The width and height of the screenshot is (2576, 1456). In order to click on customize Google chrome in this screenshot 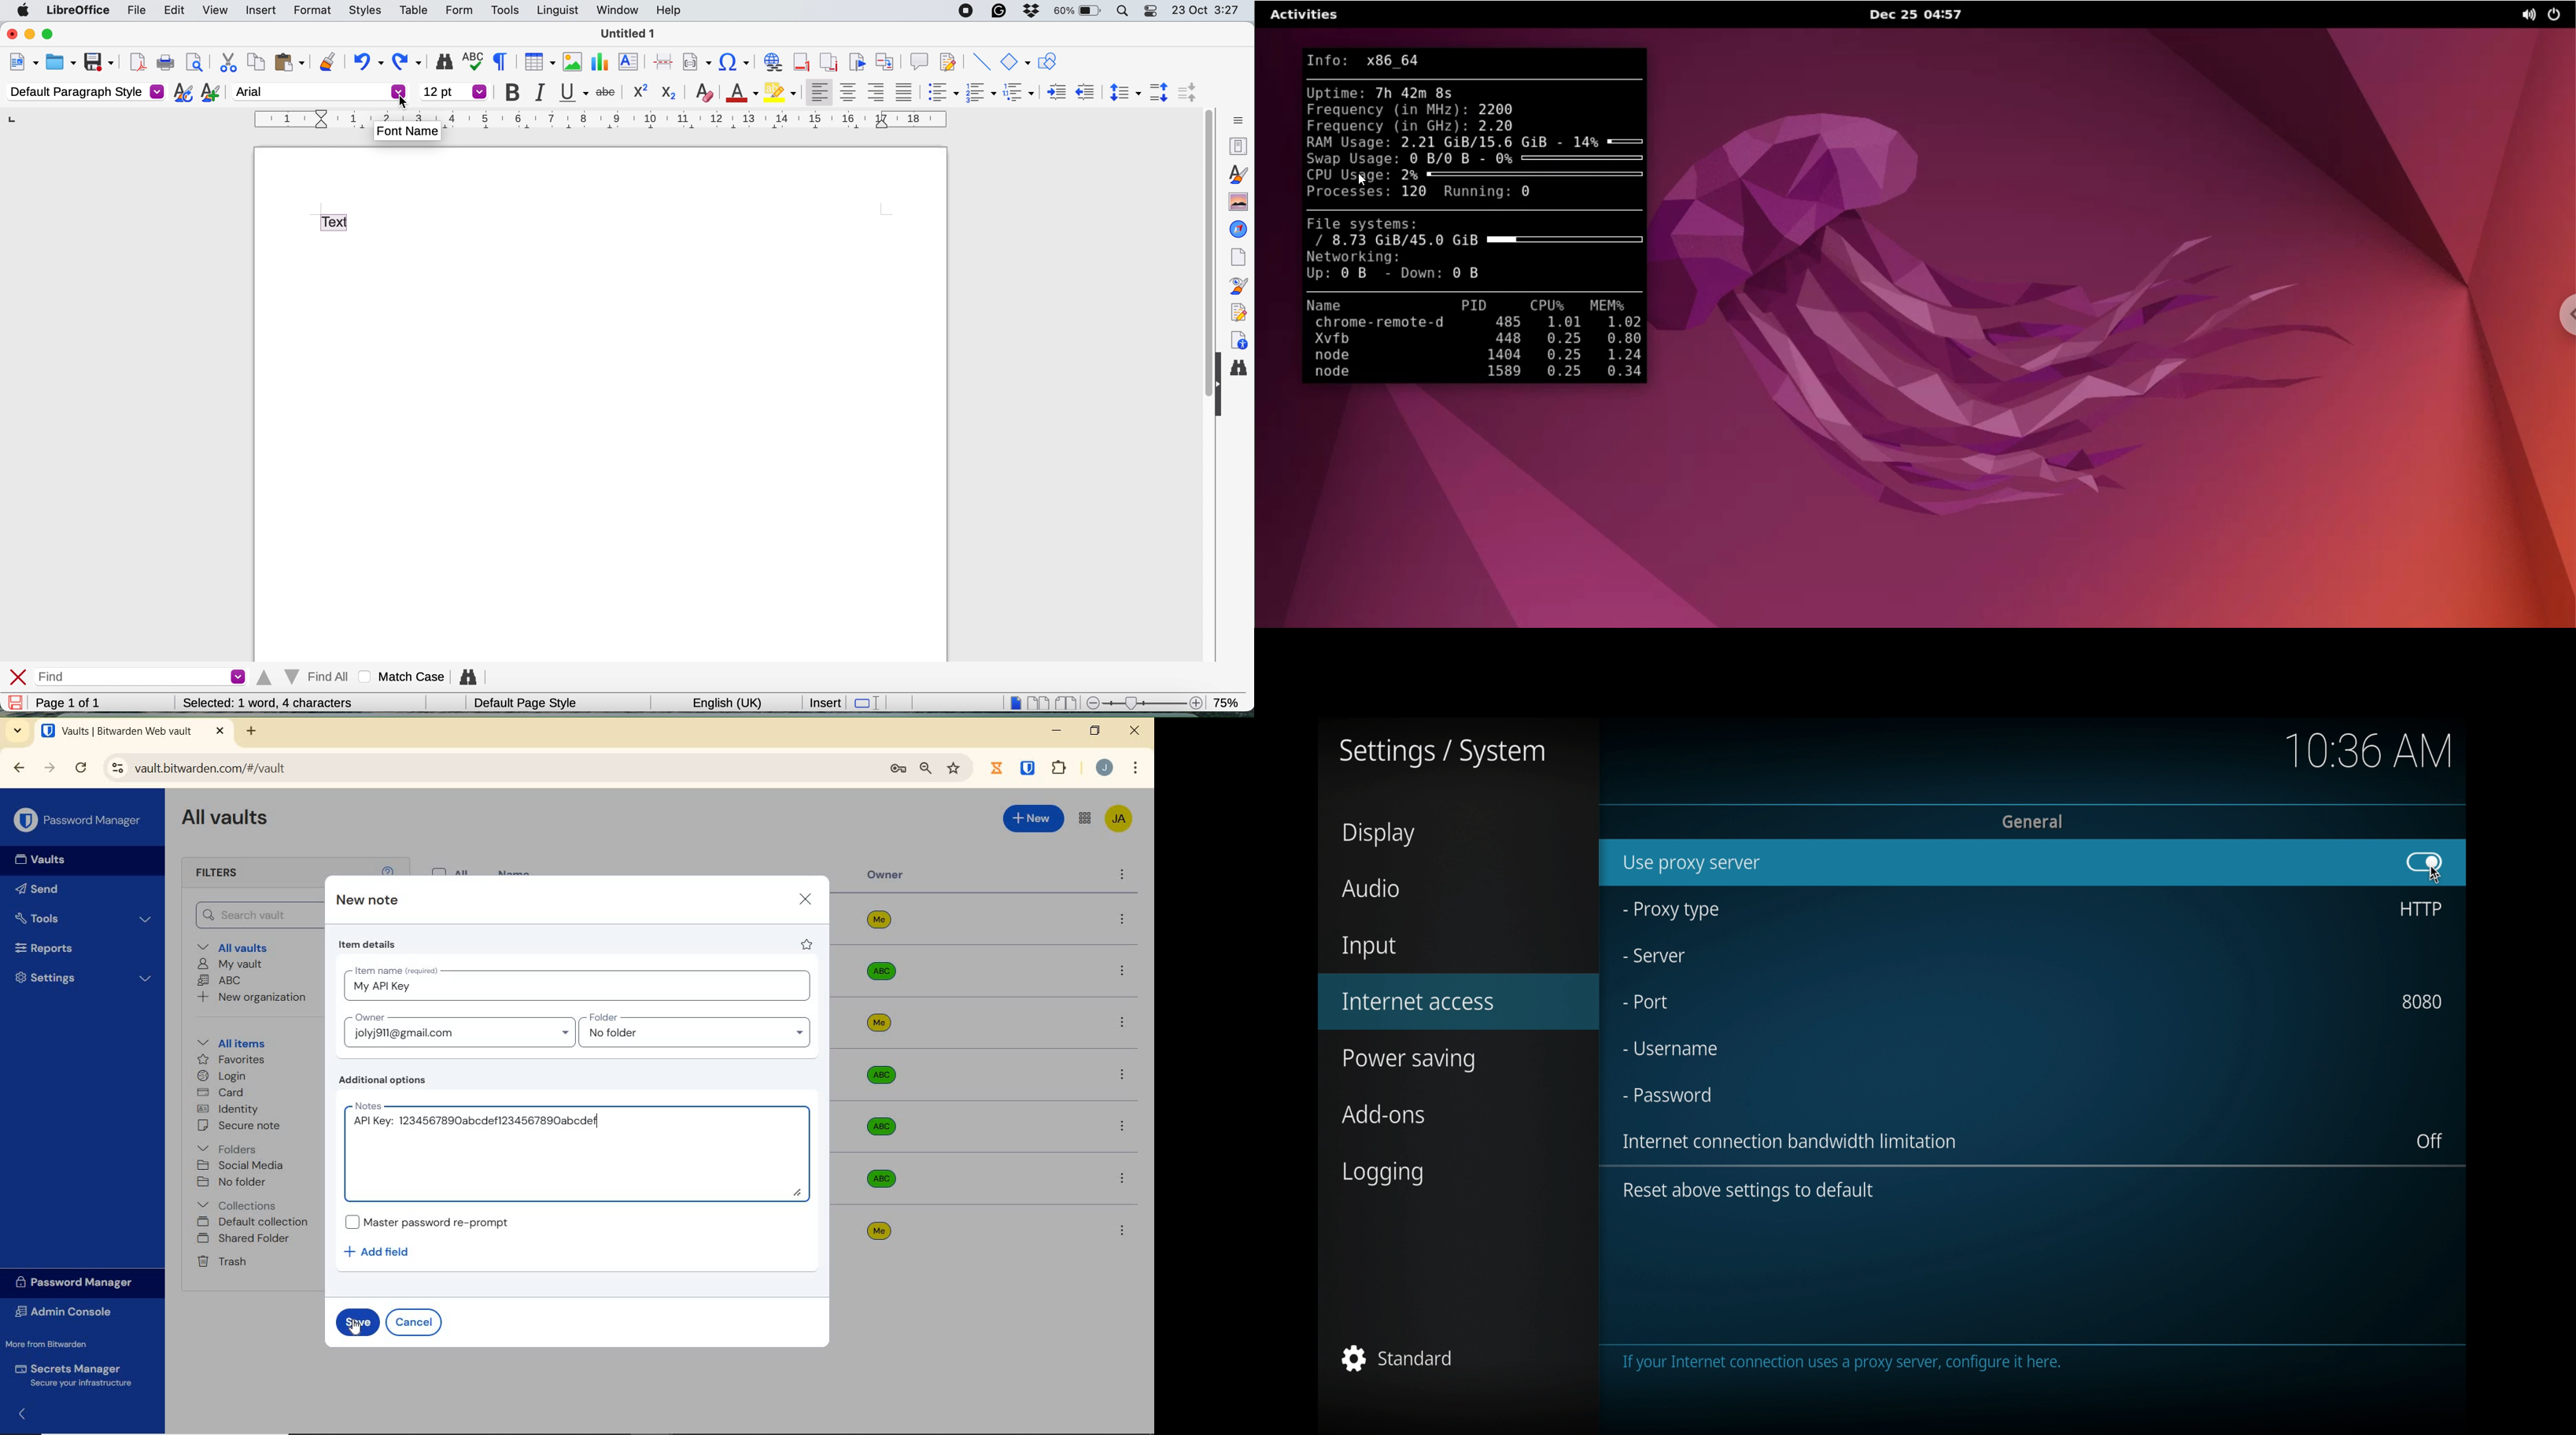, I will do `click(1135, 769)`.